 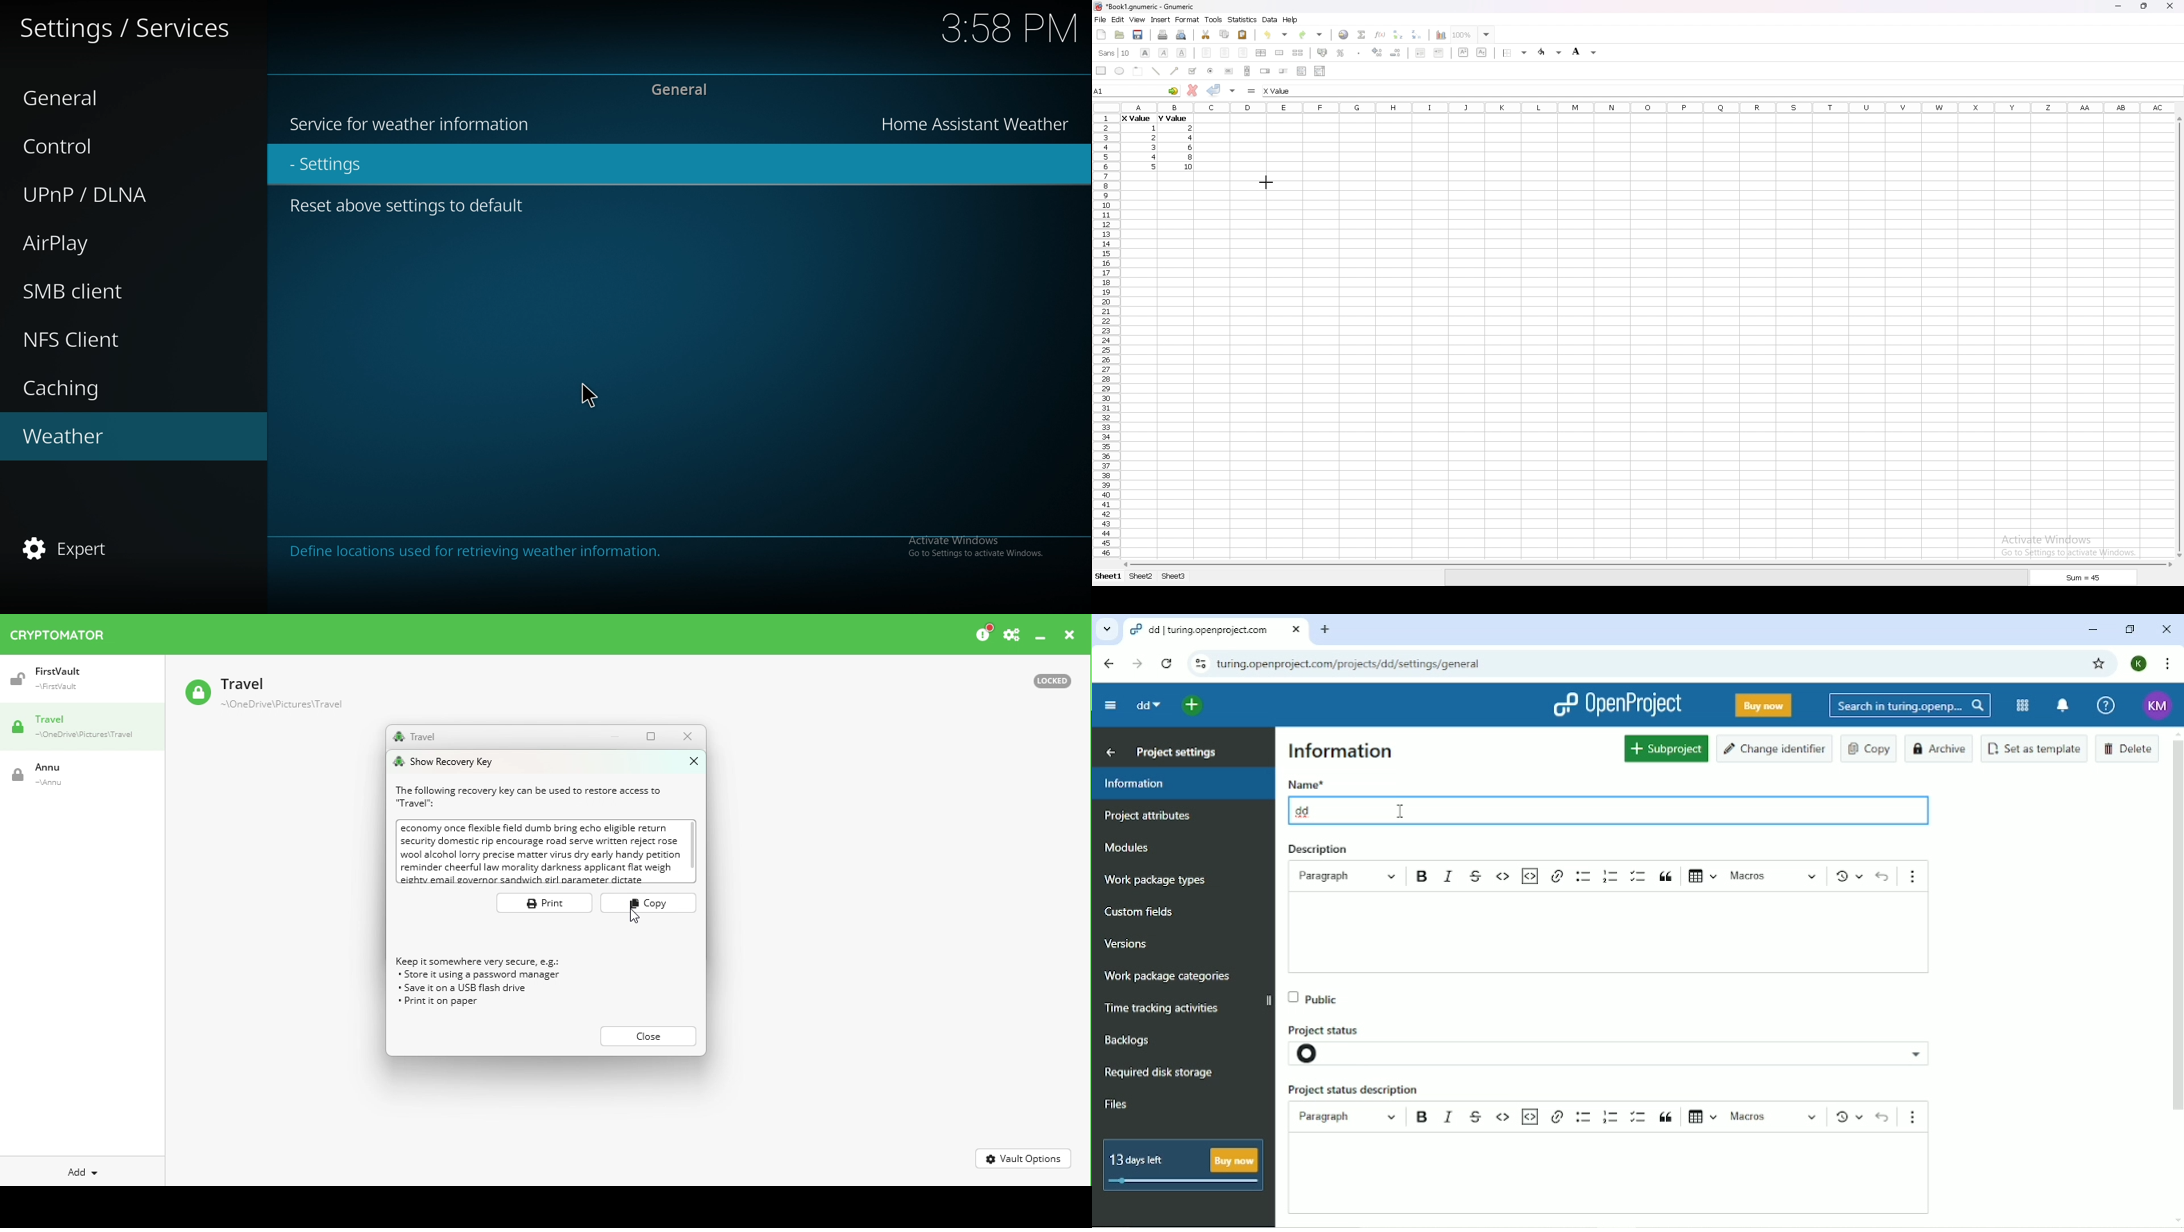 I want to click on resize, so click(x=2145, y=6).